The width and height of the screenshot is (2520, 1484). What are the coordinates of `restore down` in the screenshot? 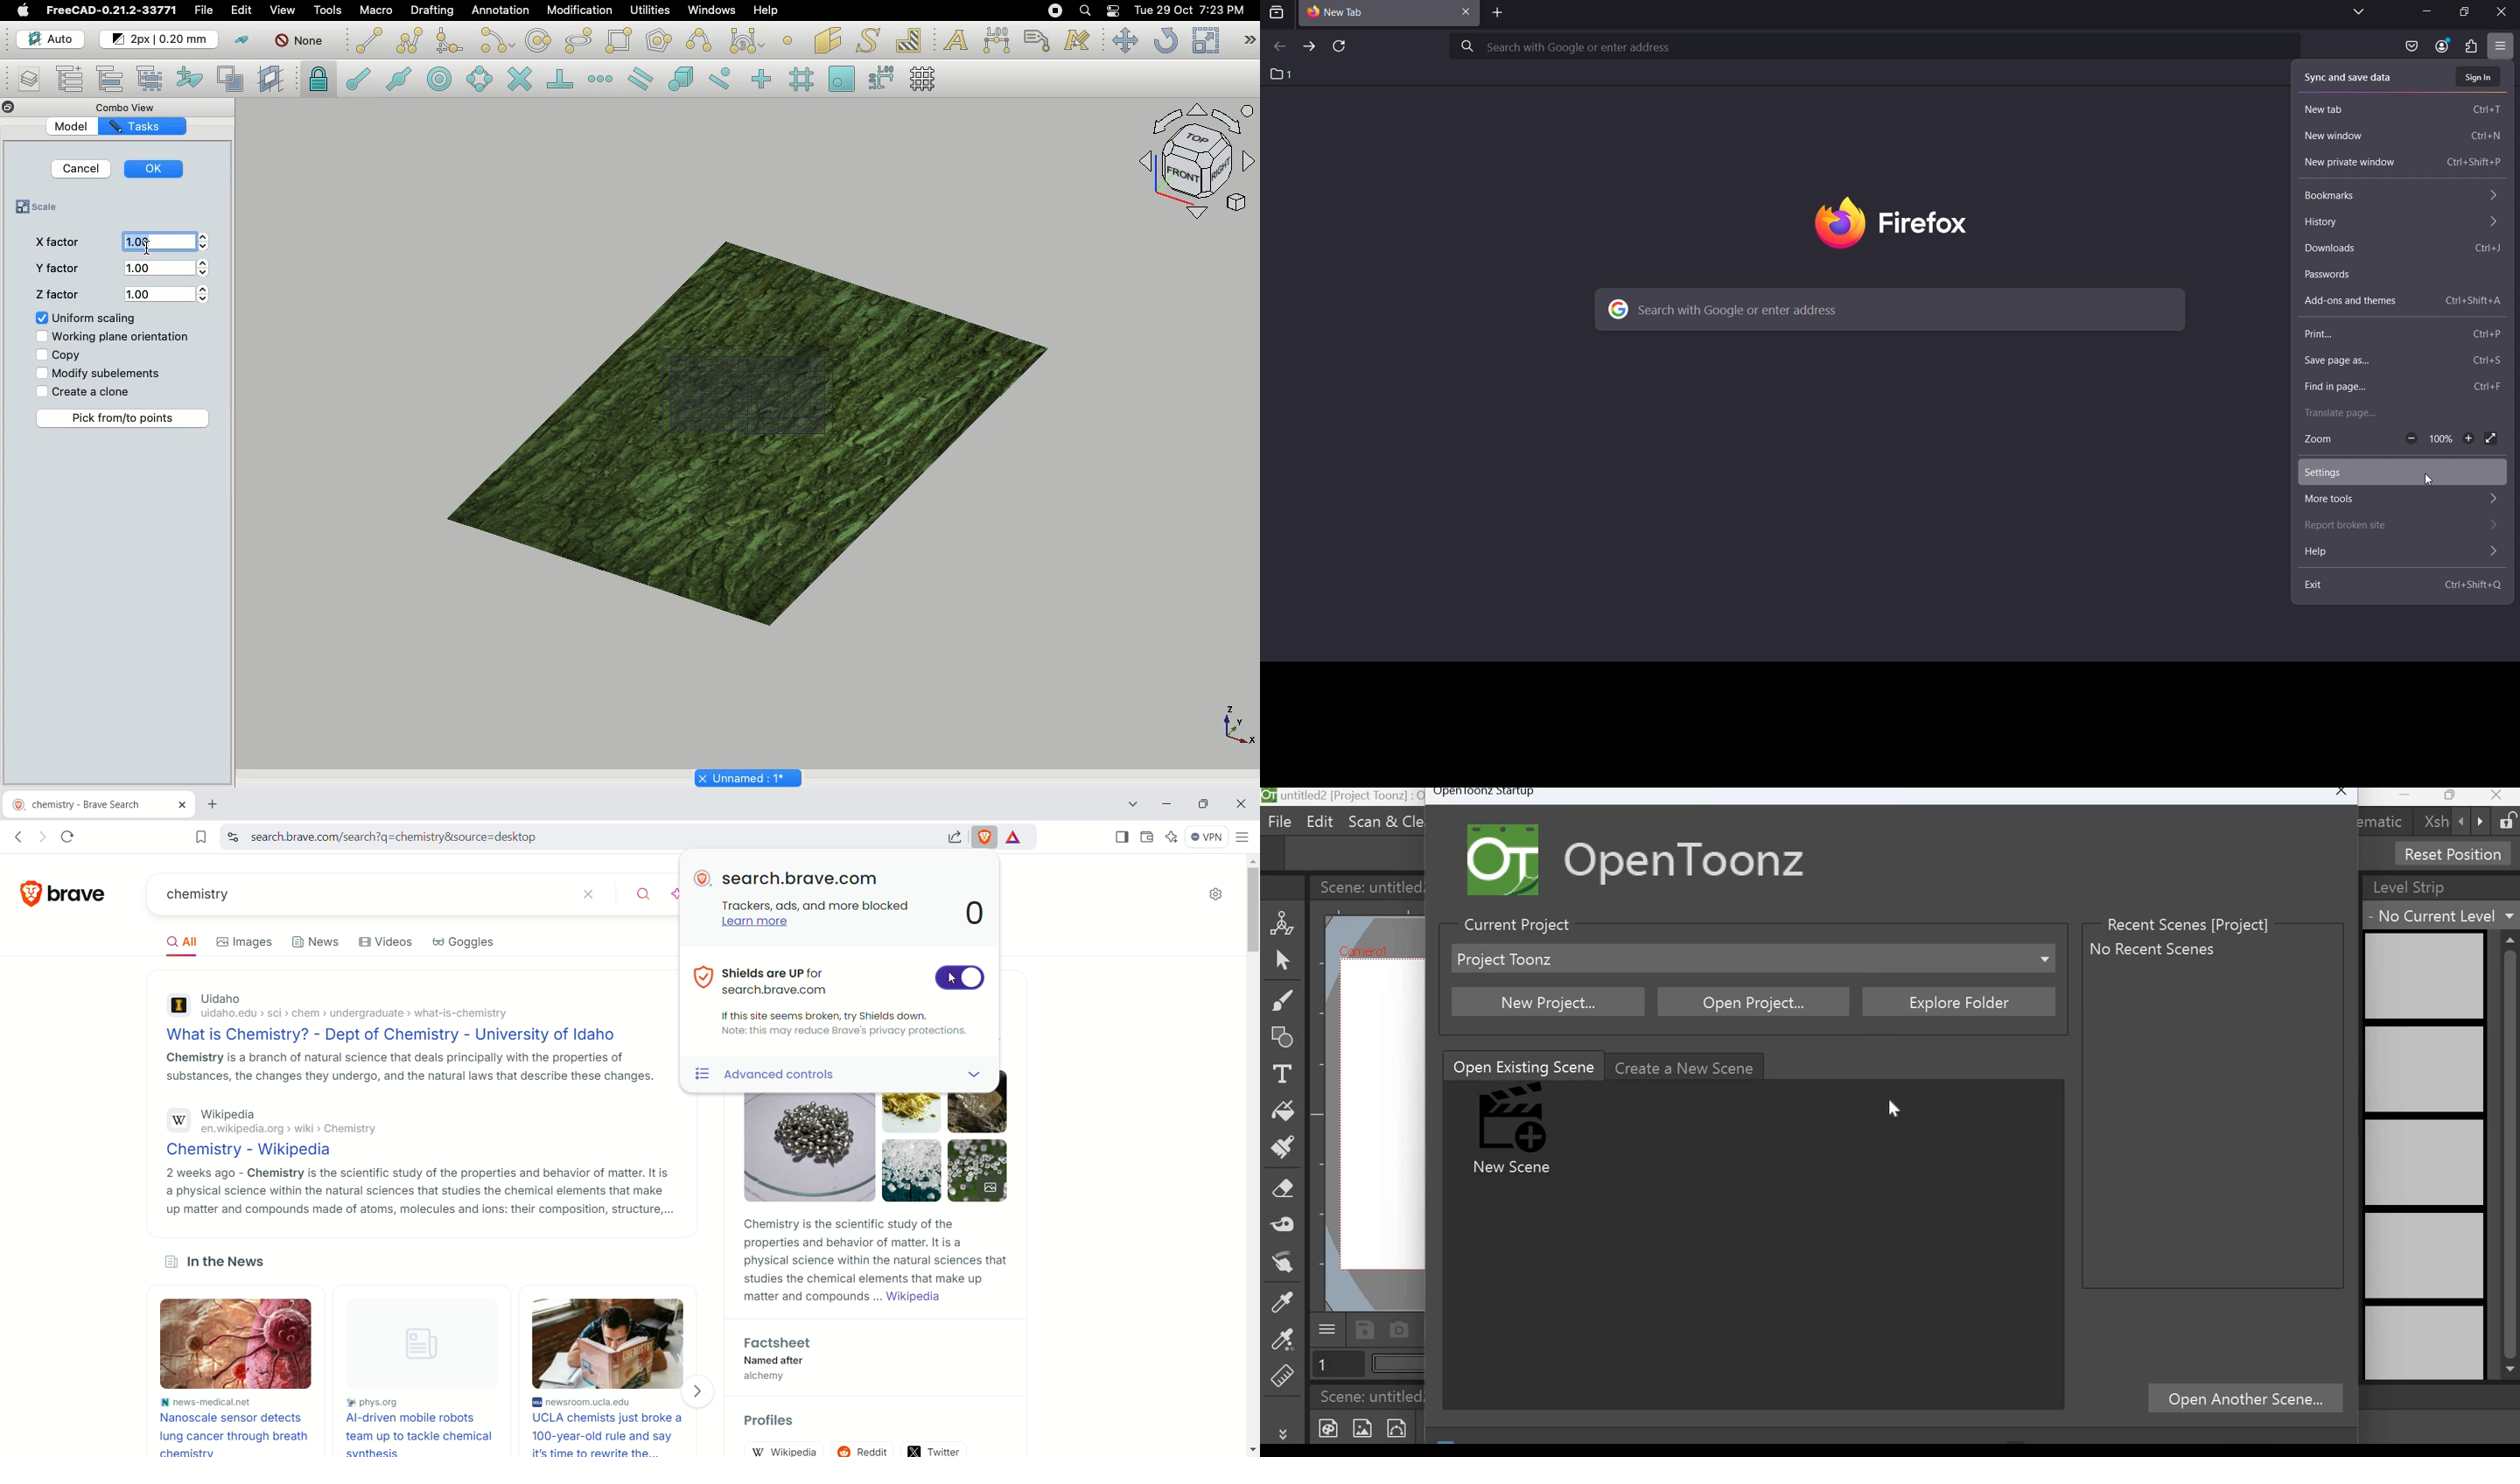 It's located at (2458, 12).